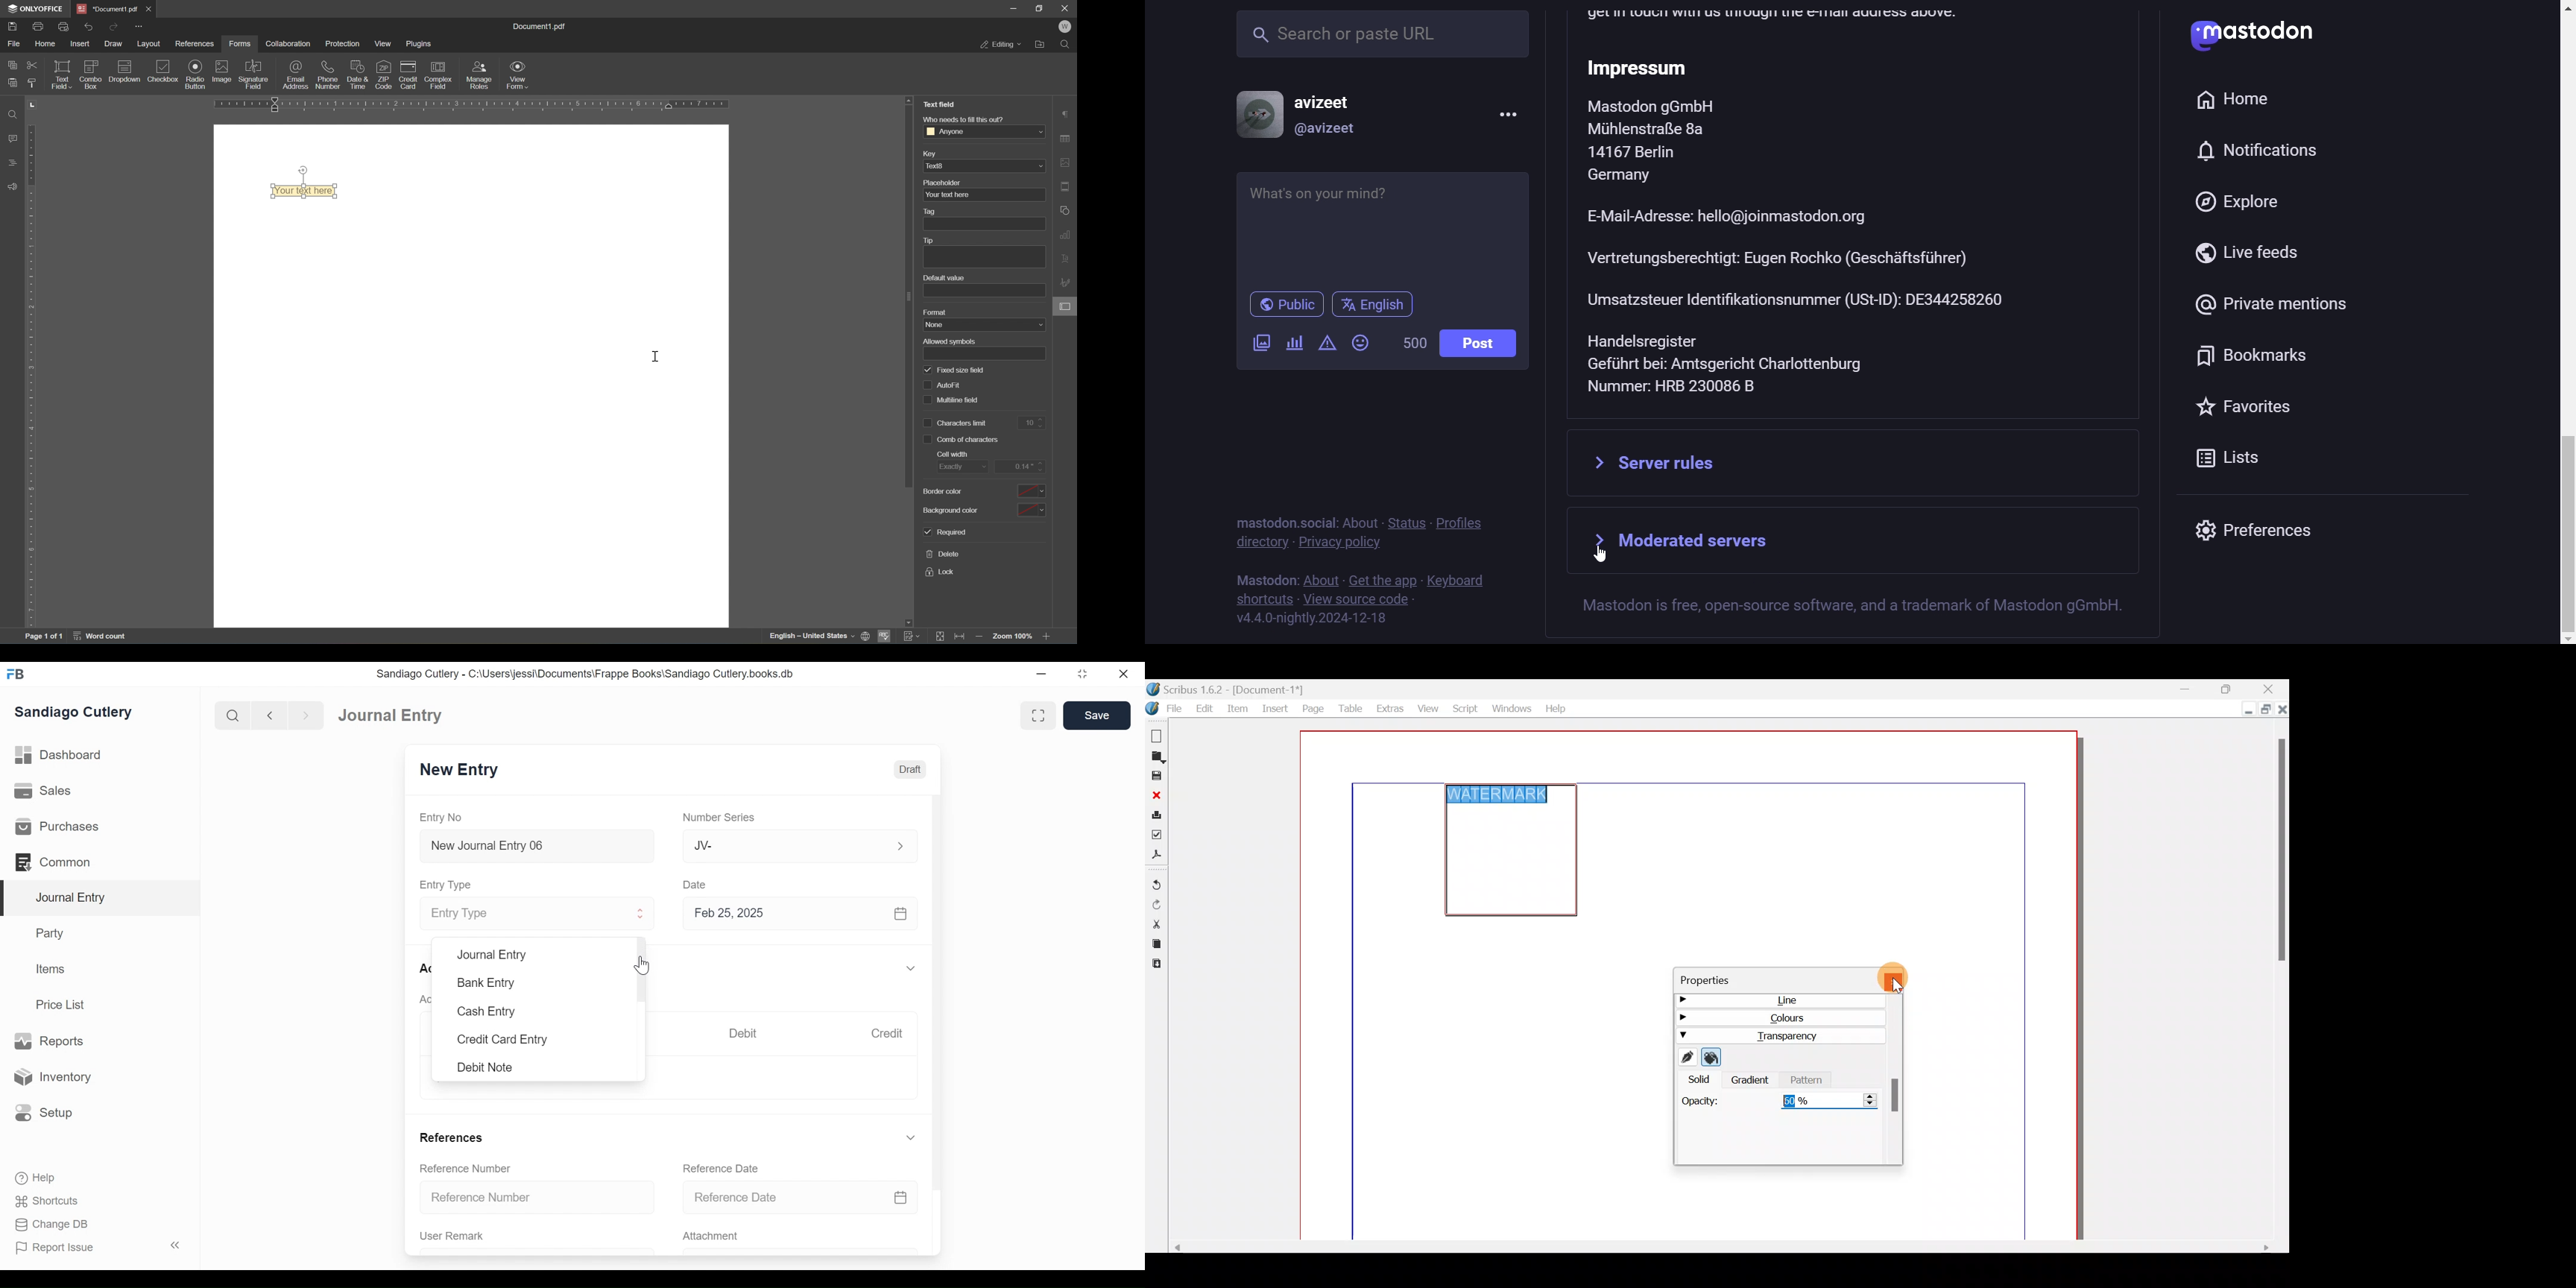 The width and height of the screenshot is (2576, 1288). Describe the element at coordinates (1019, 465) in the screenshot. I see `value change` at that location.